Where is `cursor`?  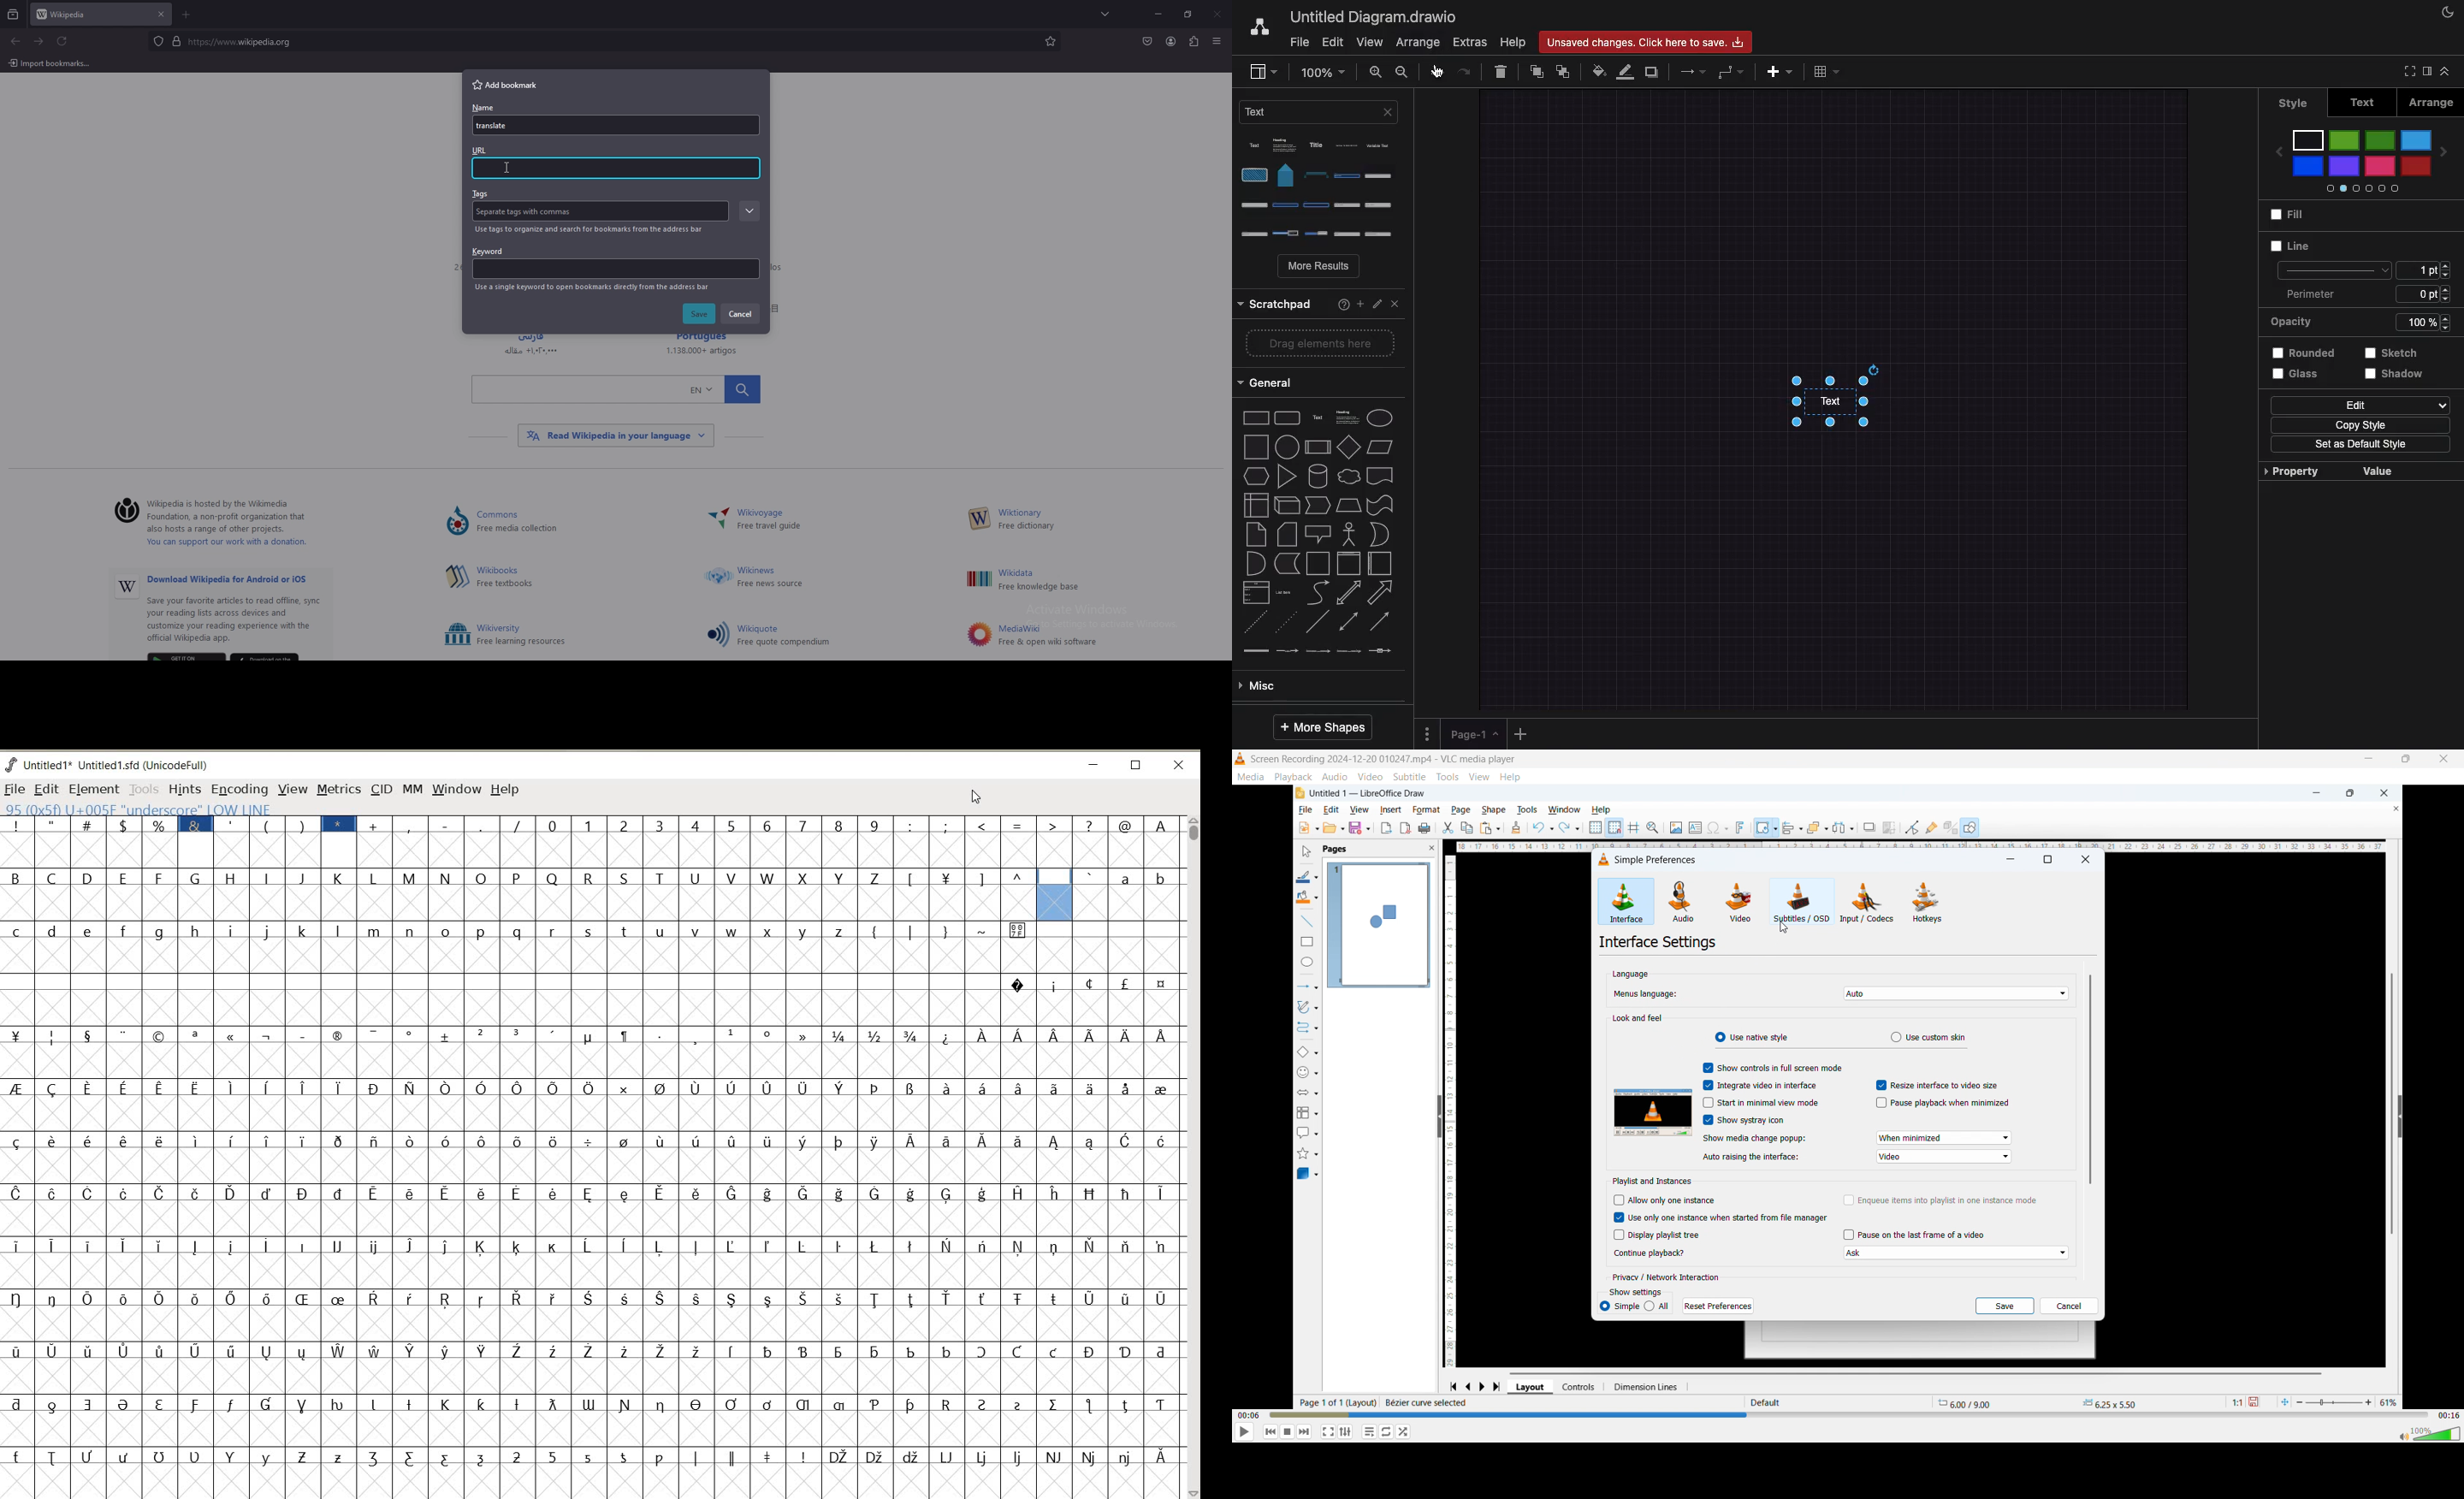 cursor is located at coordinates (506, 168).